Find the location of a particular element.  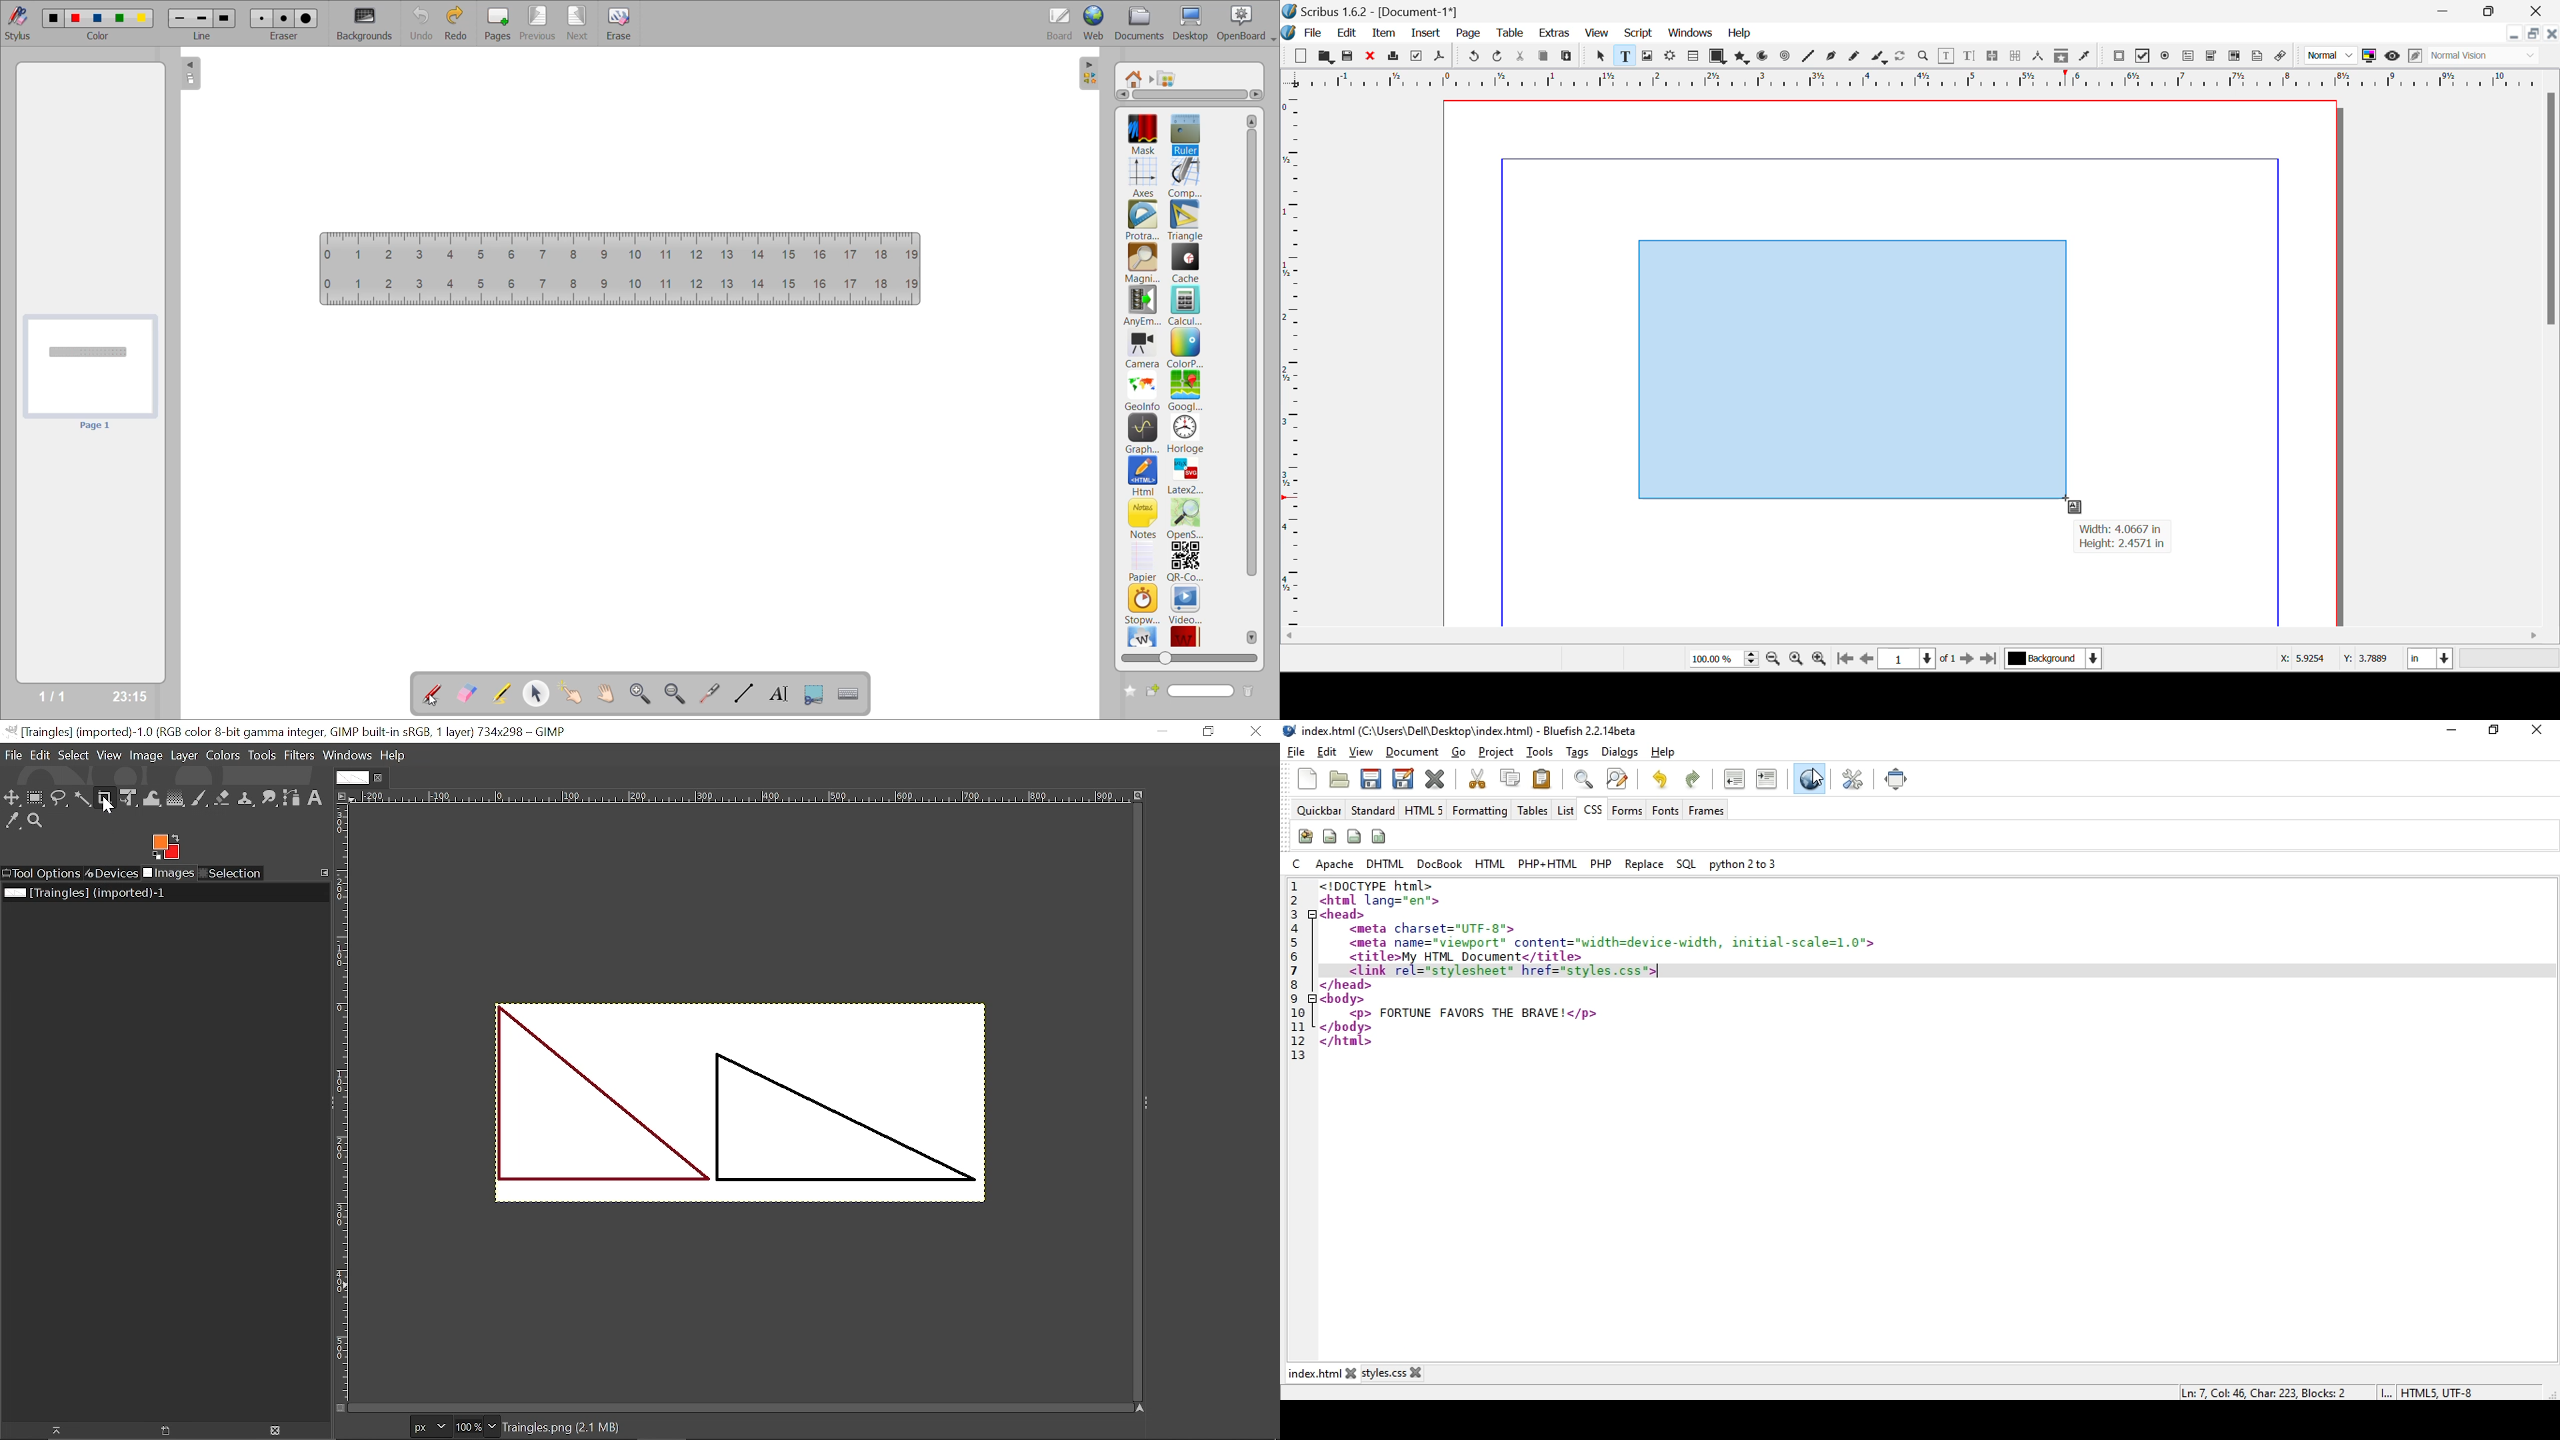

python 2 to 3 is located at coordinates (1741, 863).